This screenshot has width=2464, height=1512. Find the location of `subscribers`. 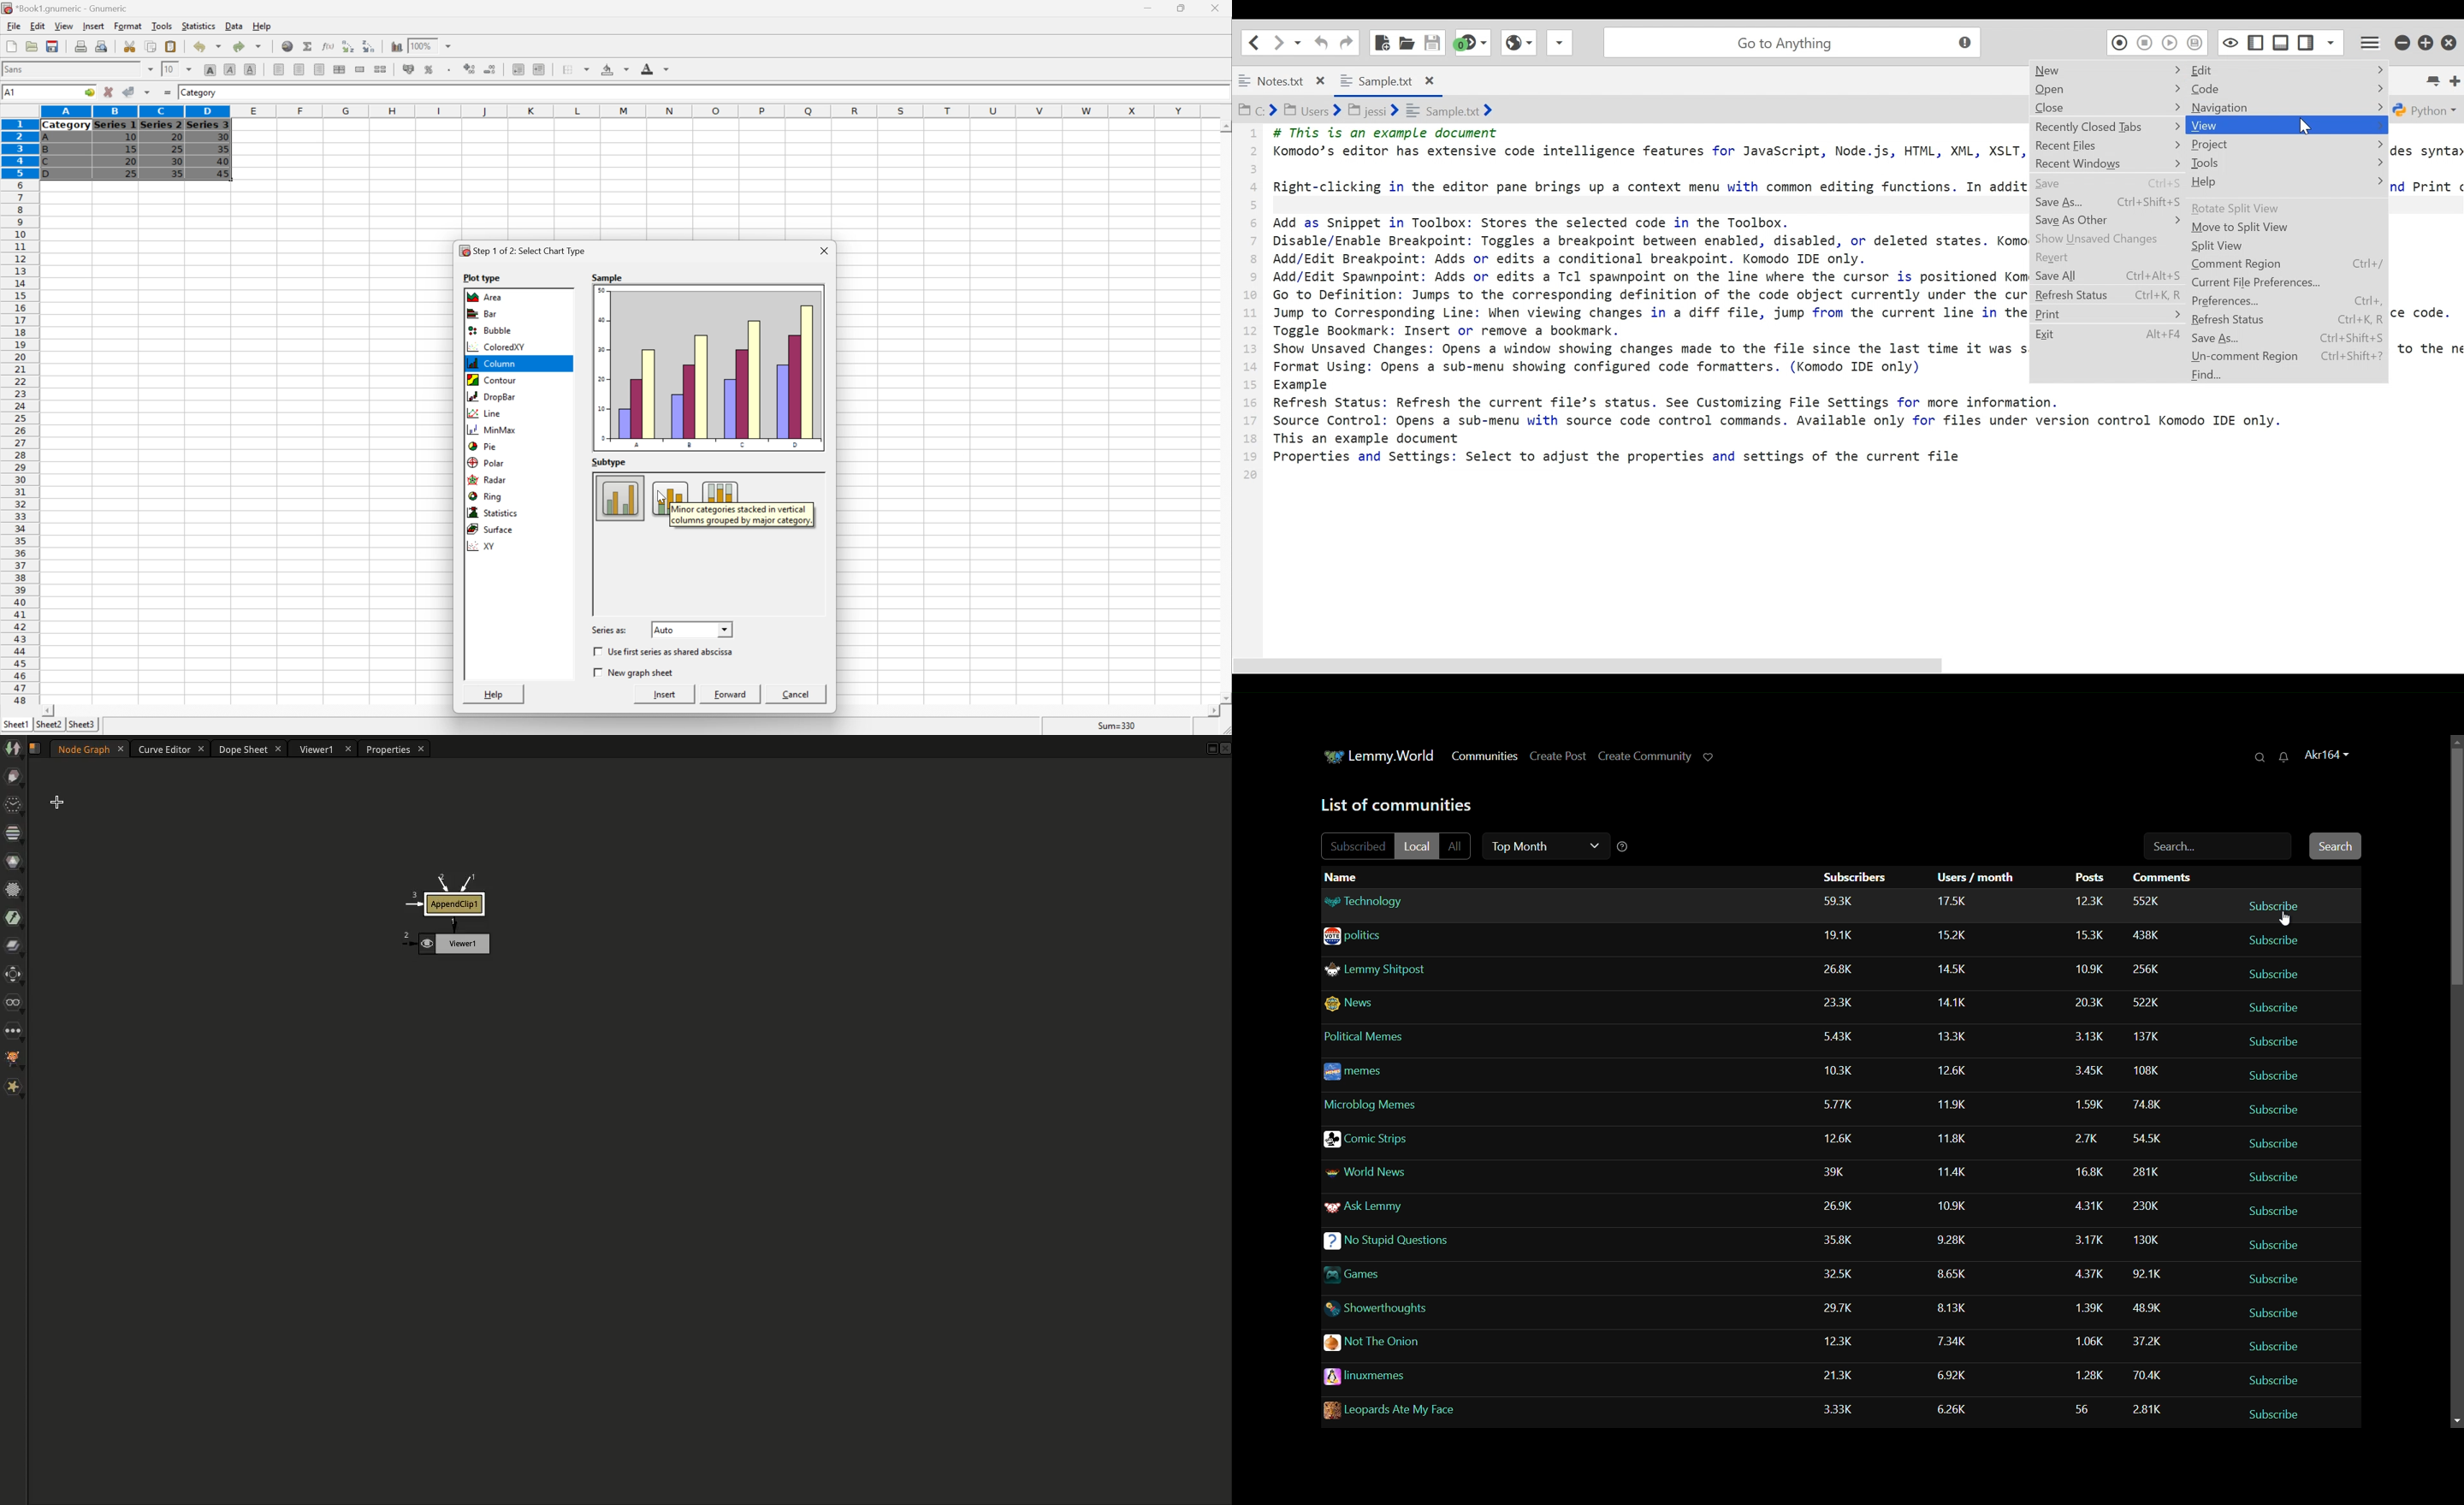

subscribers is located at coordinates (1842, 1176).